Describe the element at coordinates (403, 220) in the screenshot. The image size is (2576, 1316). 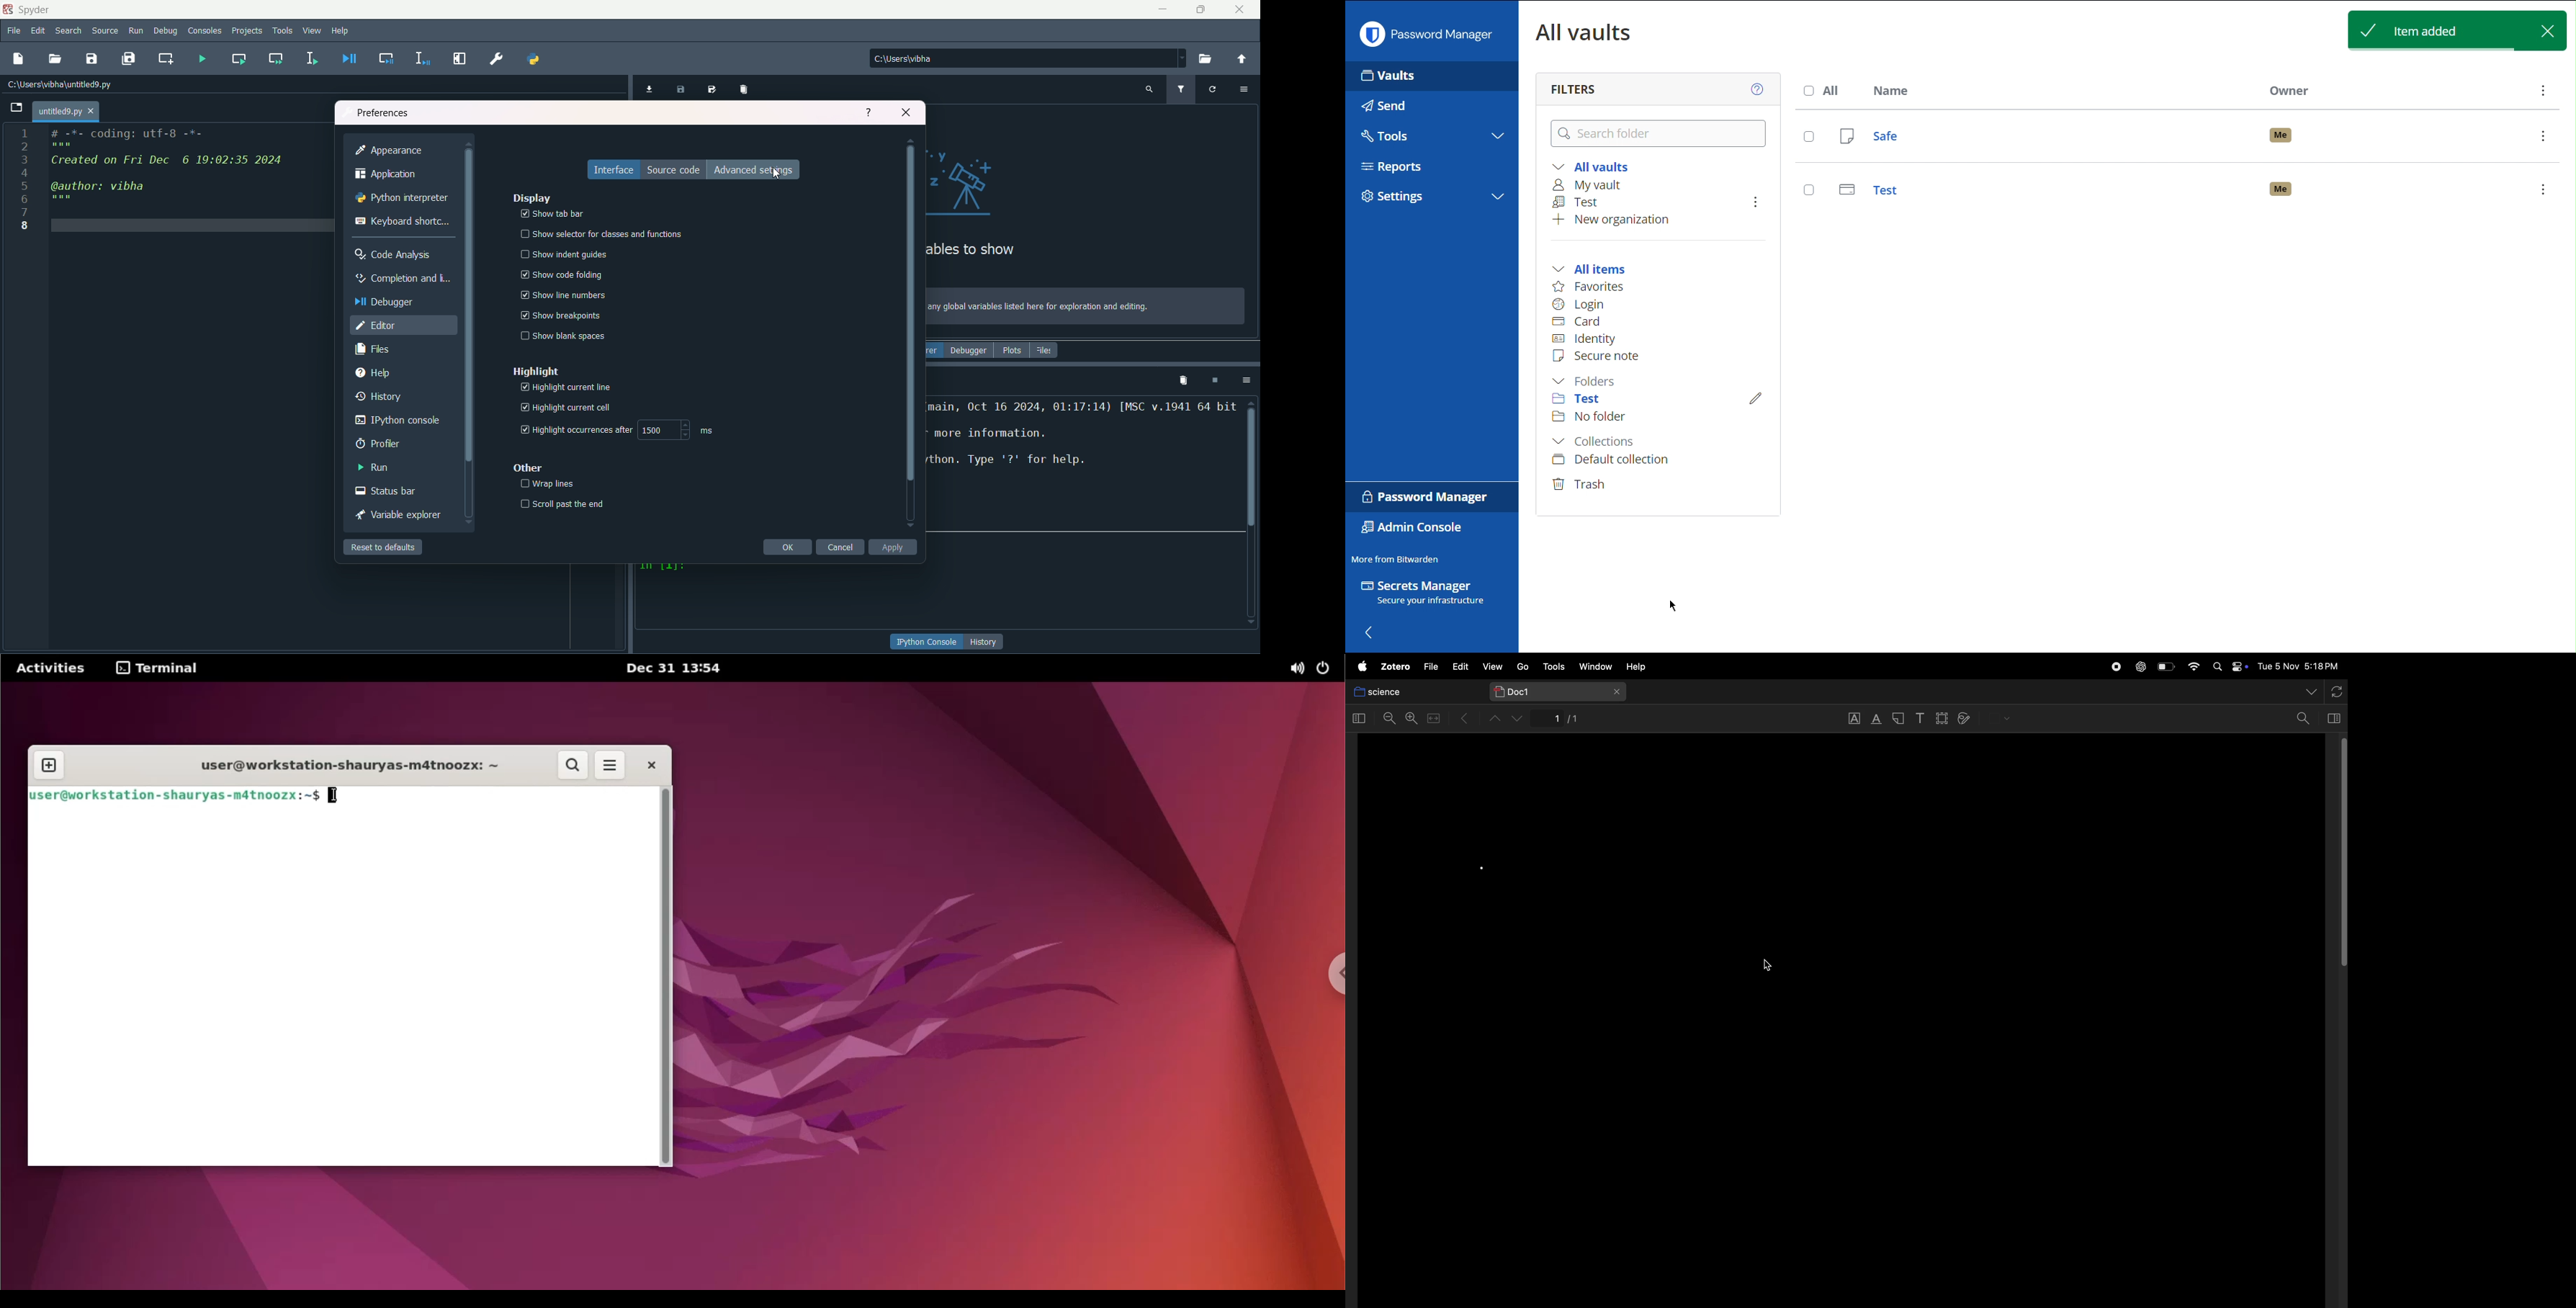
I see `keyboard shortcut` at that location.